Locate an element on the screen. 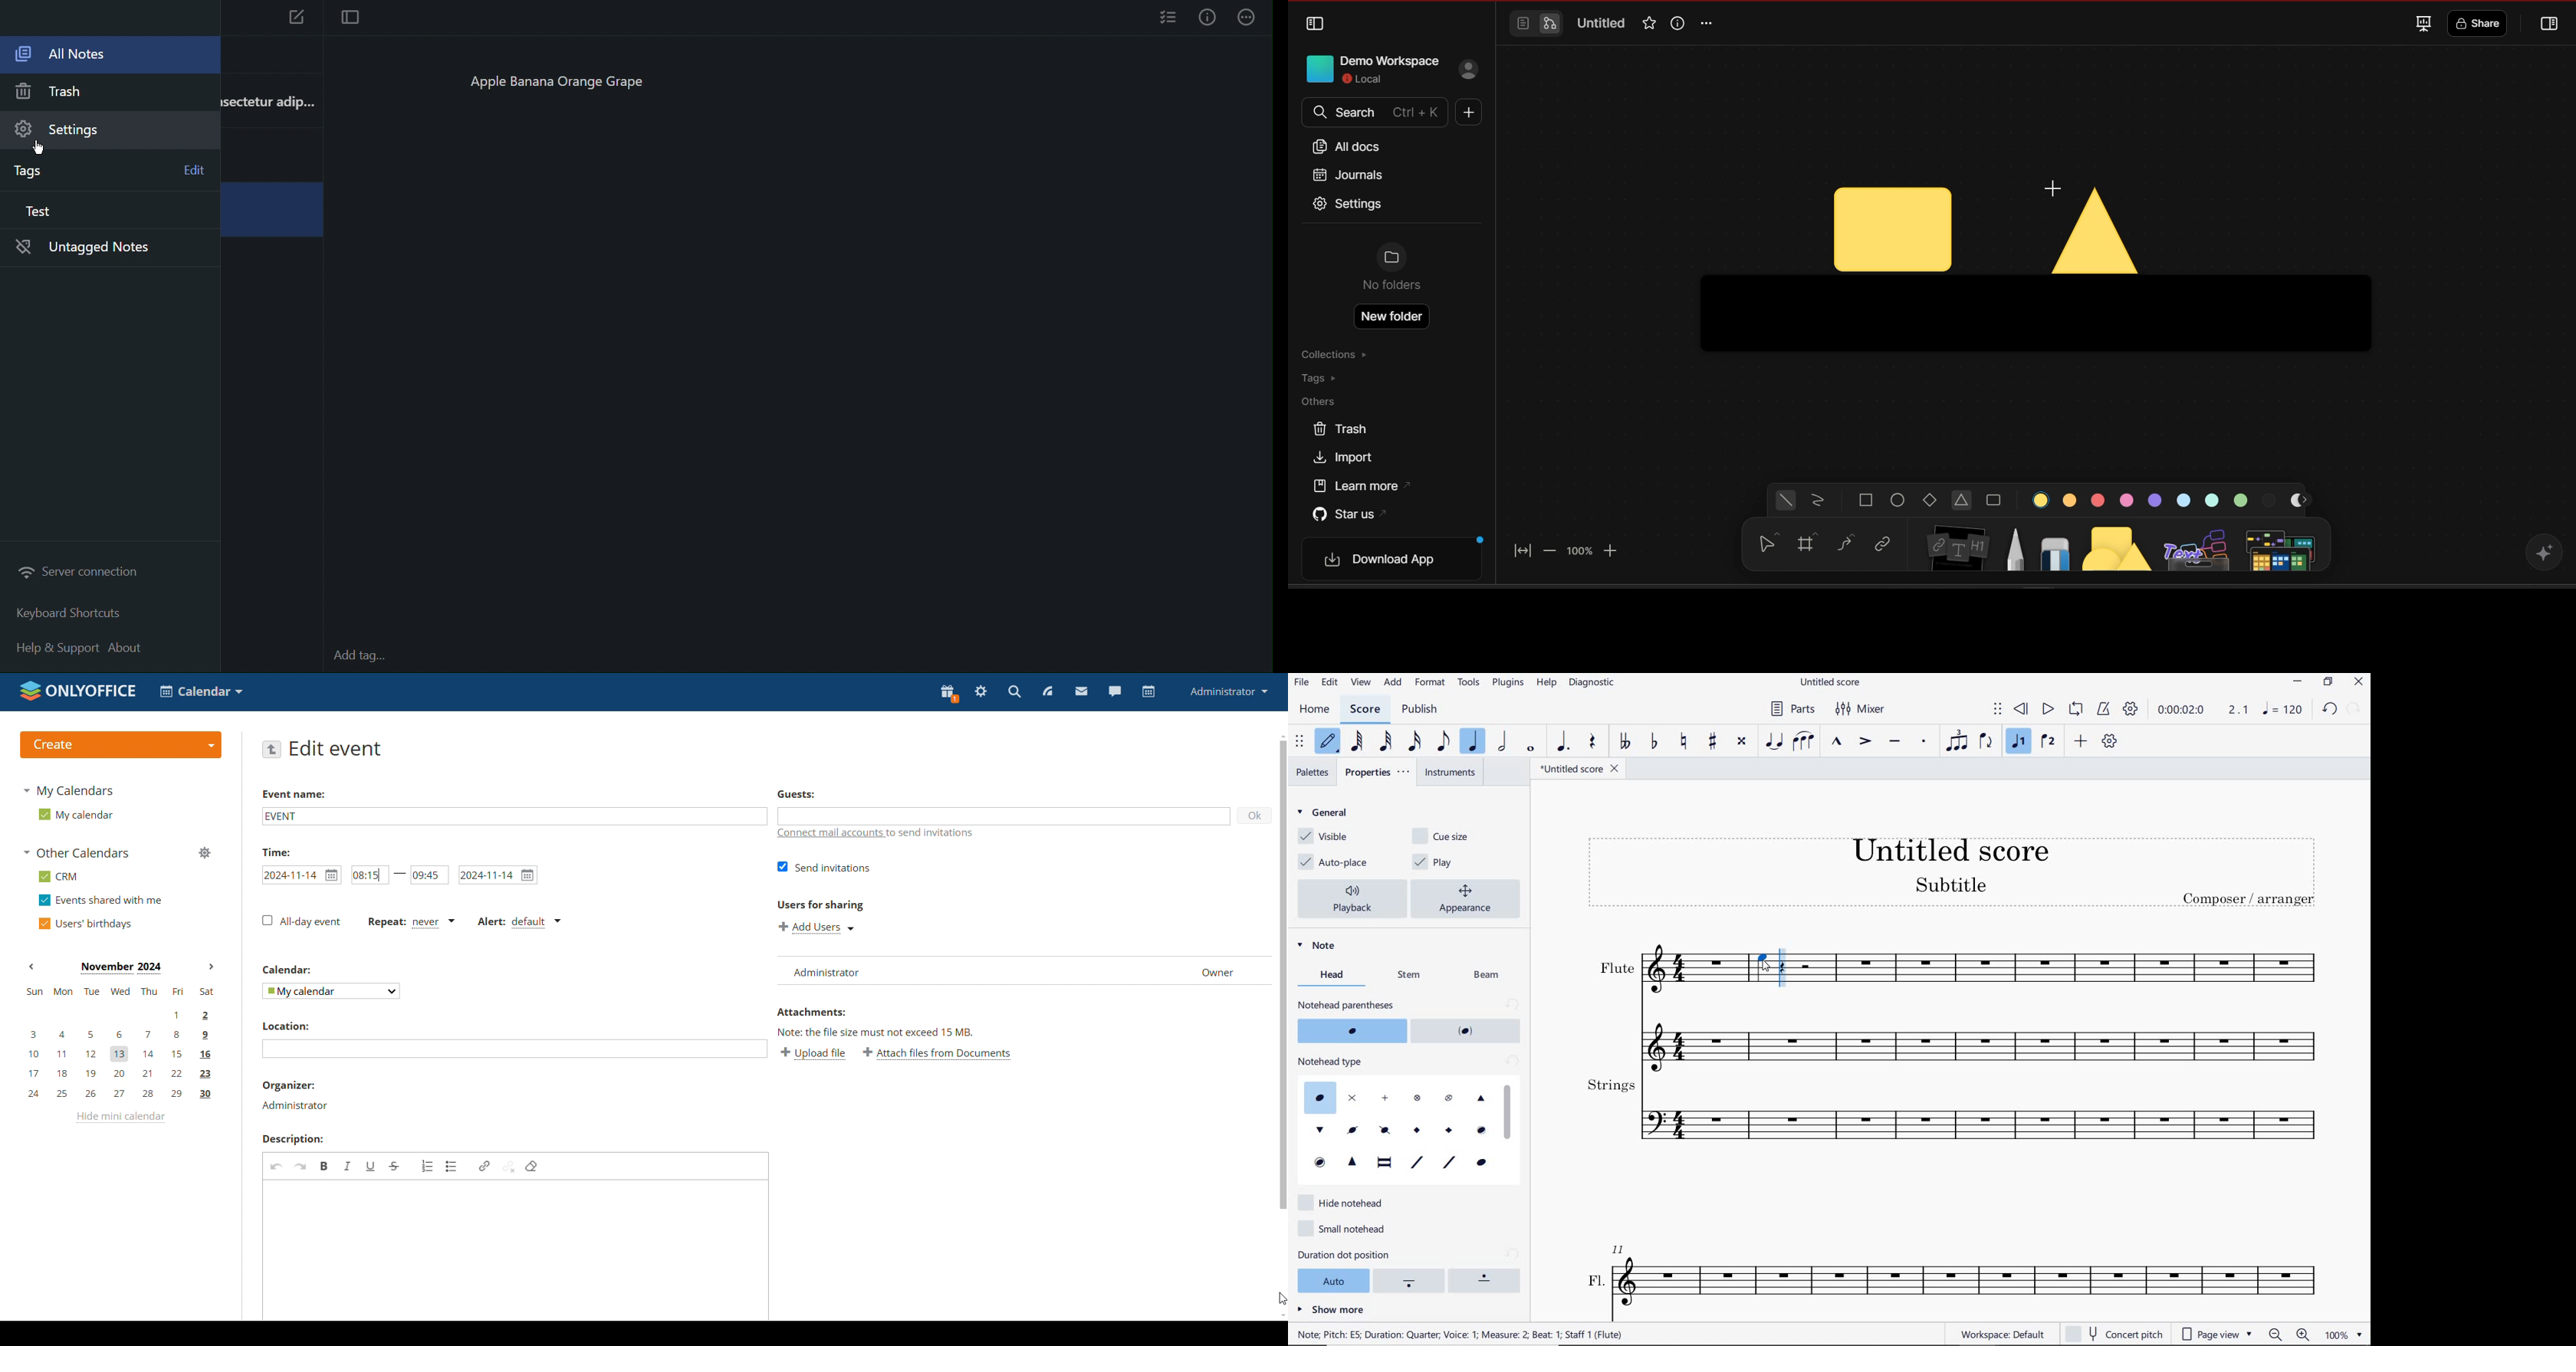 The height and width of the screenshot is (1372, 2576). add guests is located at coordinates (1004, 817).